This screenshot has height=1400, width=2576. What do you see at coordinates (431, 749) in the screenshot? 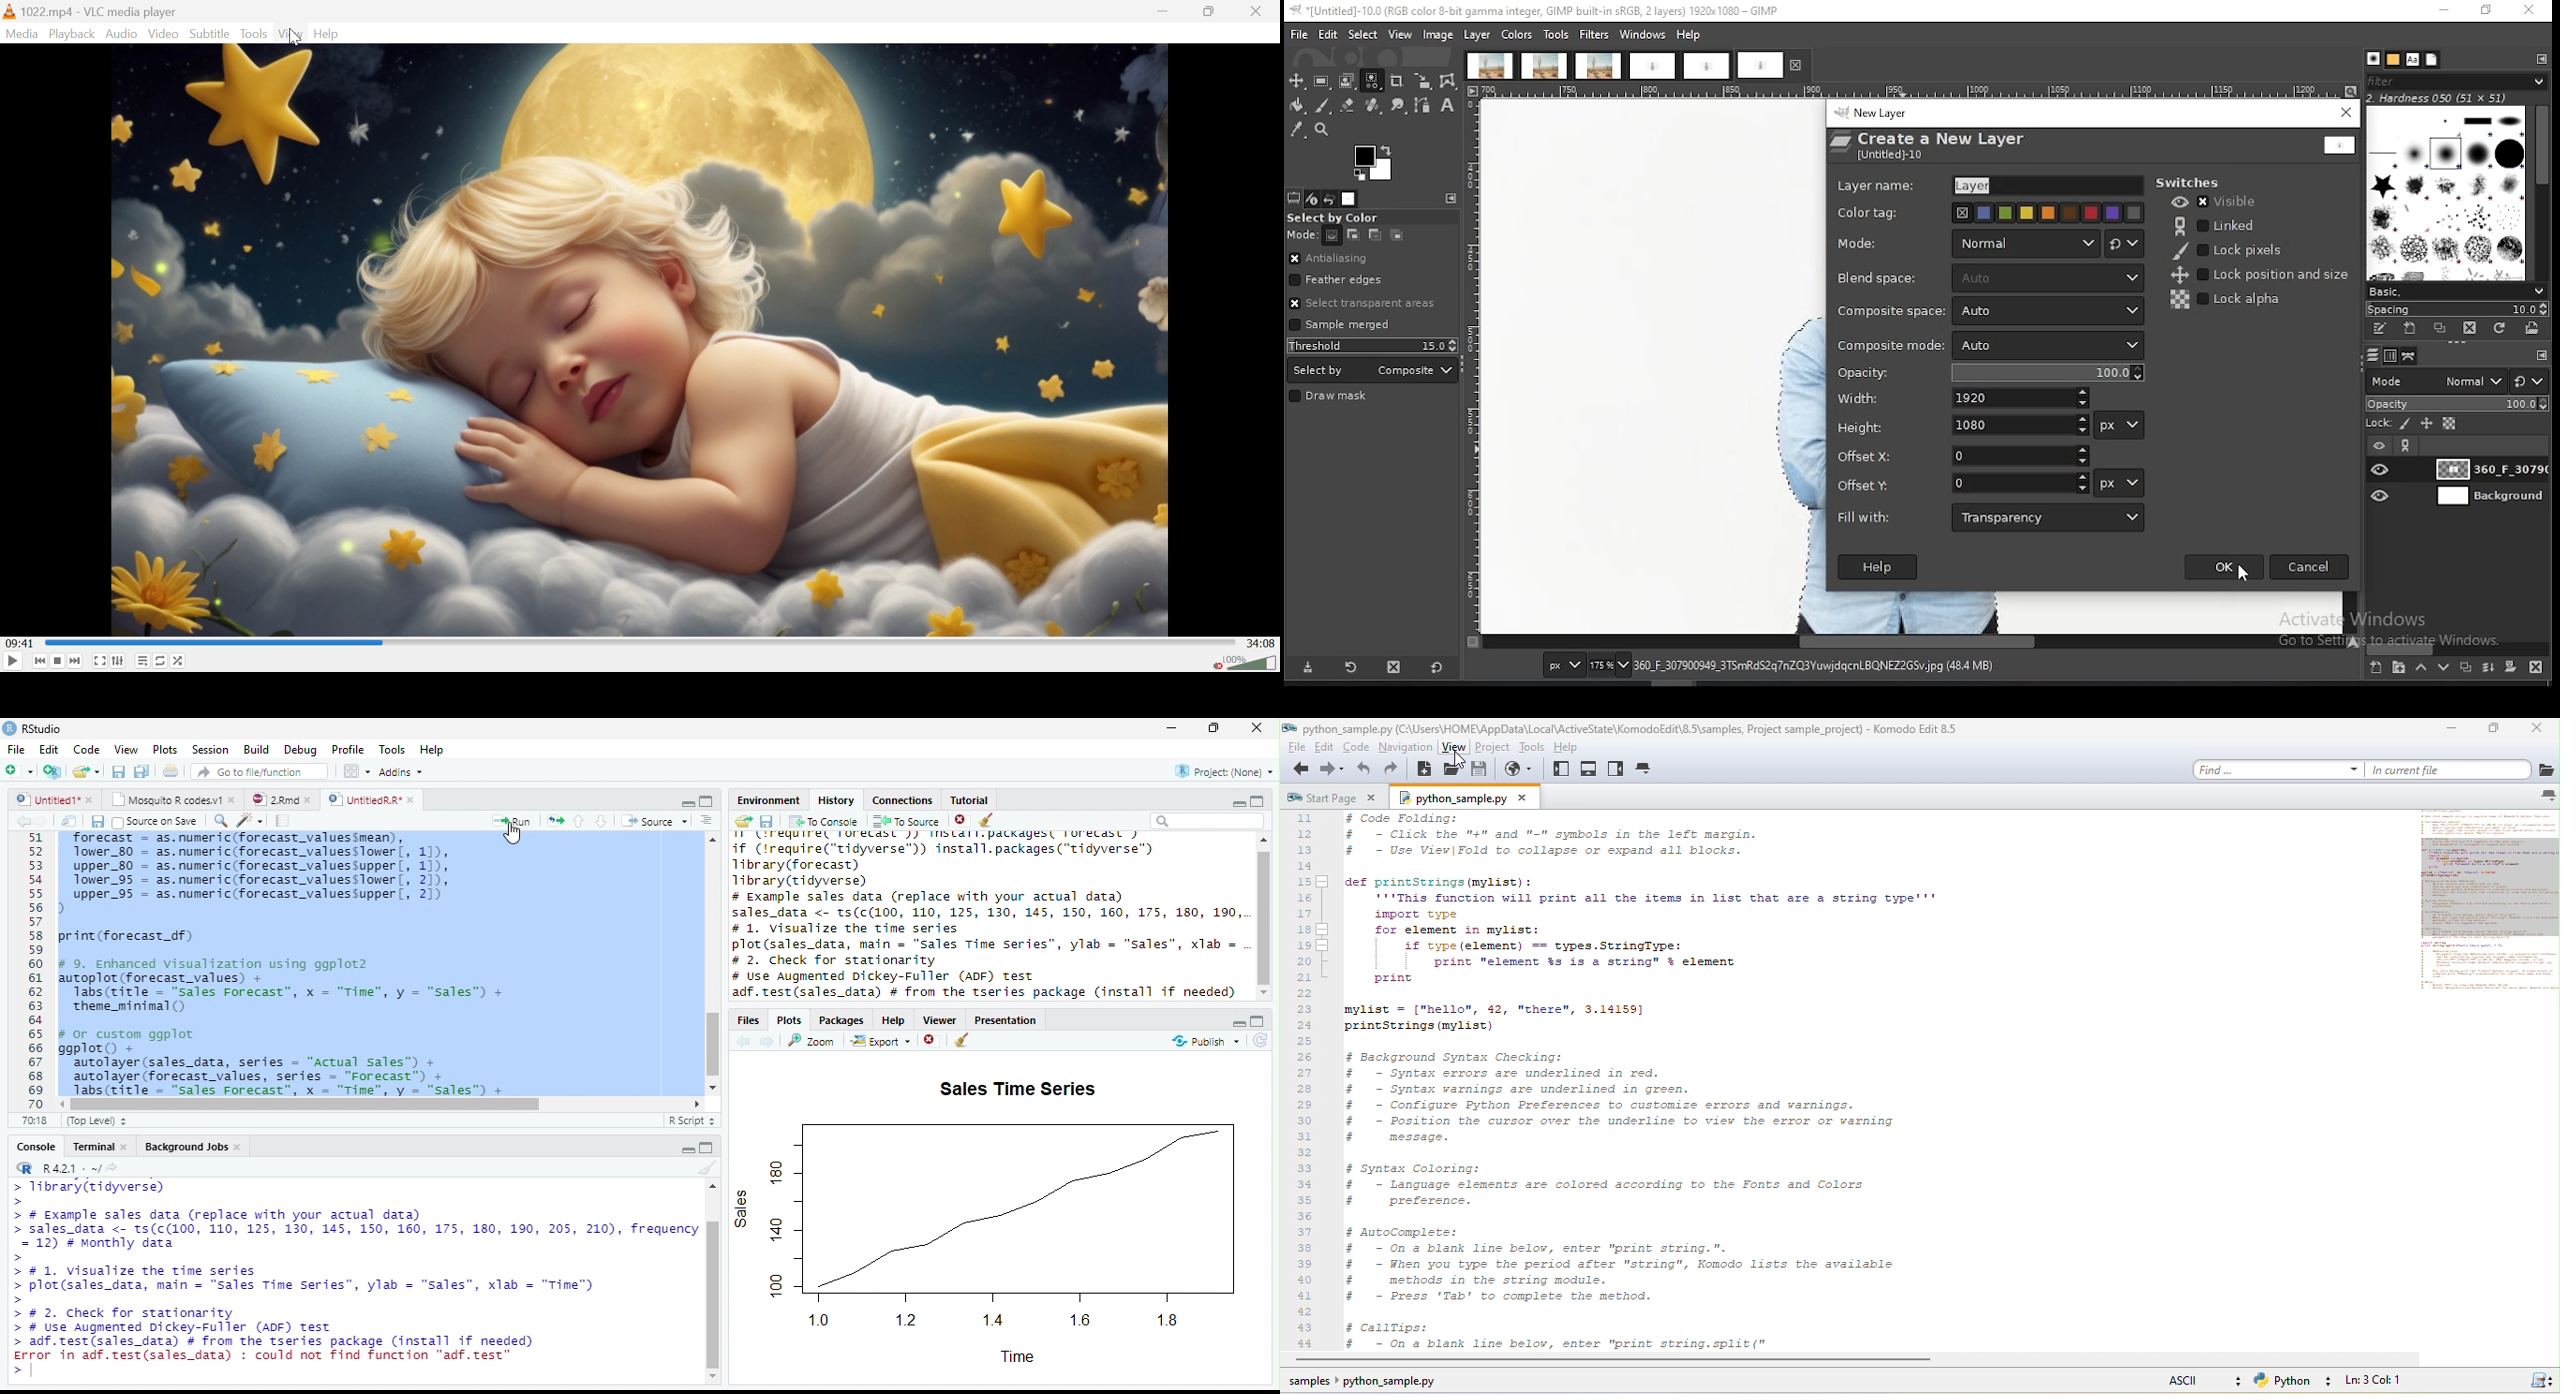
I see `Help` at bounding box center [431, 749].